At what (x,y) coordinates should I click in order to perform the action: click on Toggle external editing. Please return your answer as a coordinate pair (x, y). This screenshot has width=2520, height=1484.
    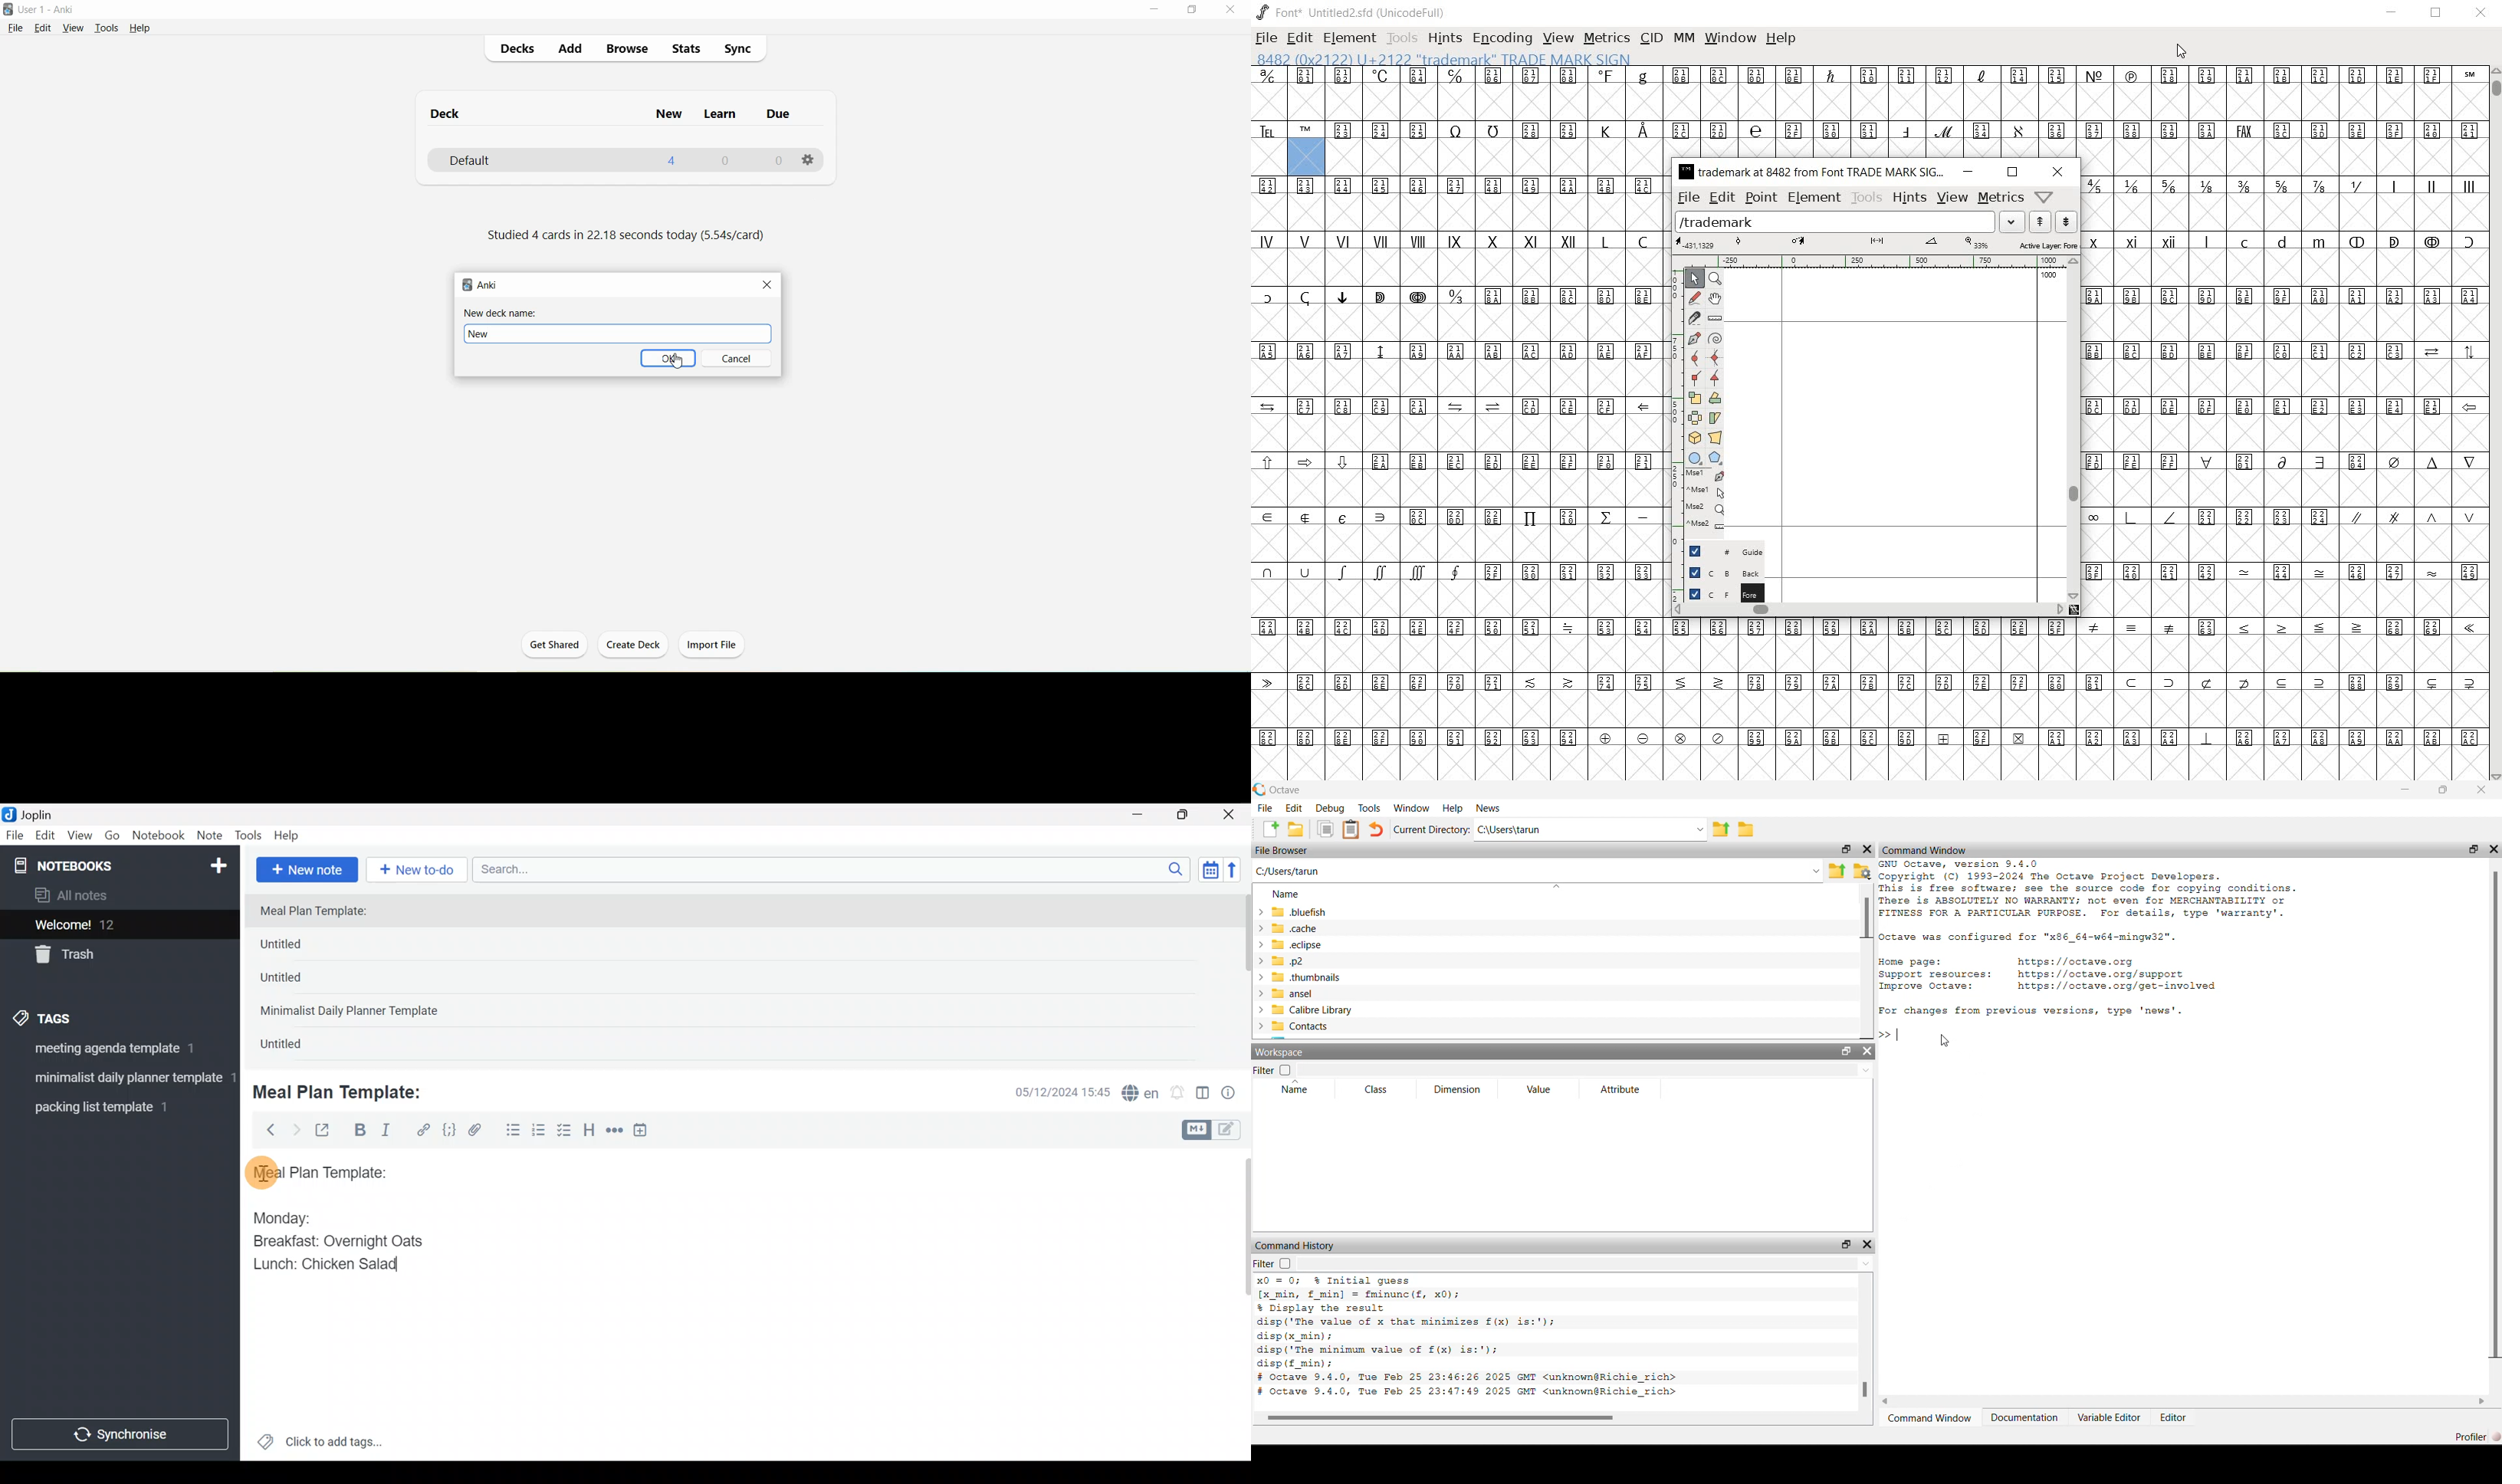
    Looking at the image, I should click on (327, 1131).